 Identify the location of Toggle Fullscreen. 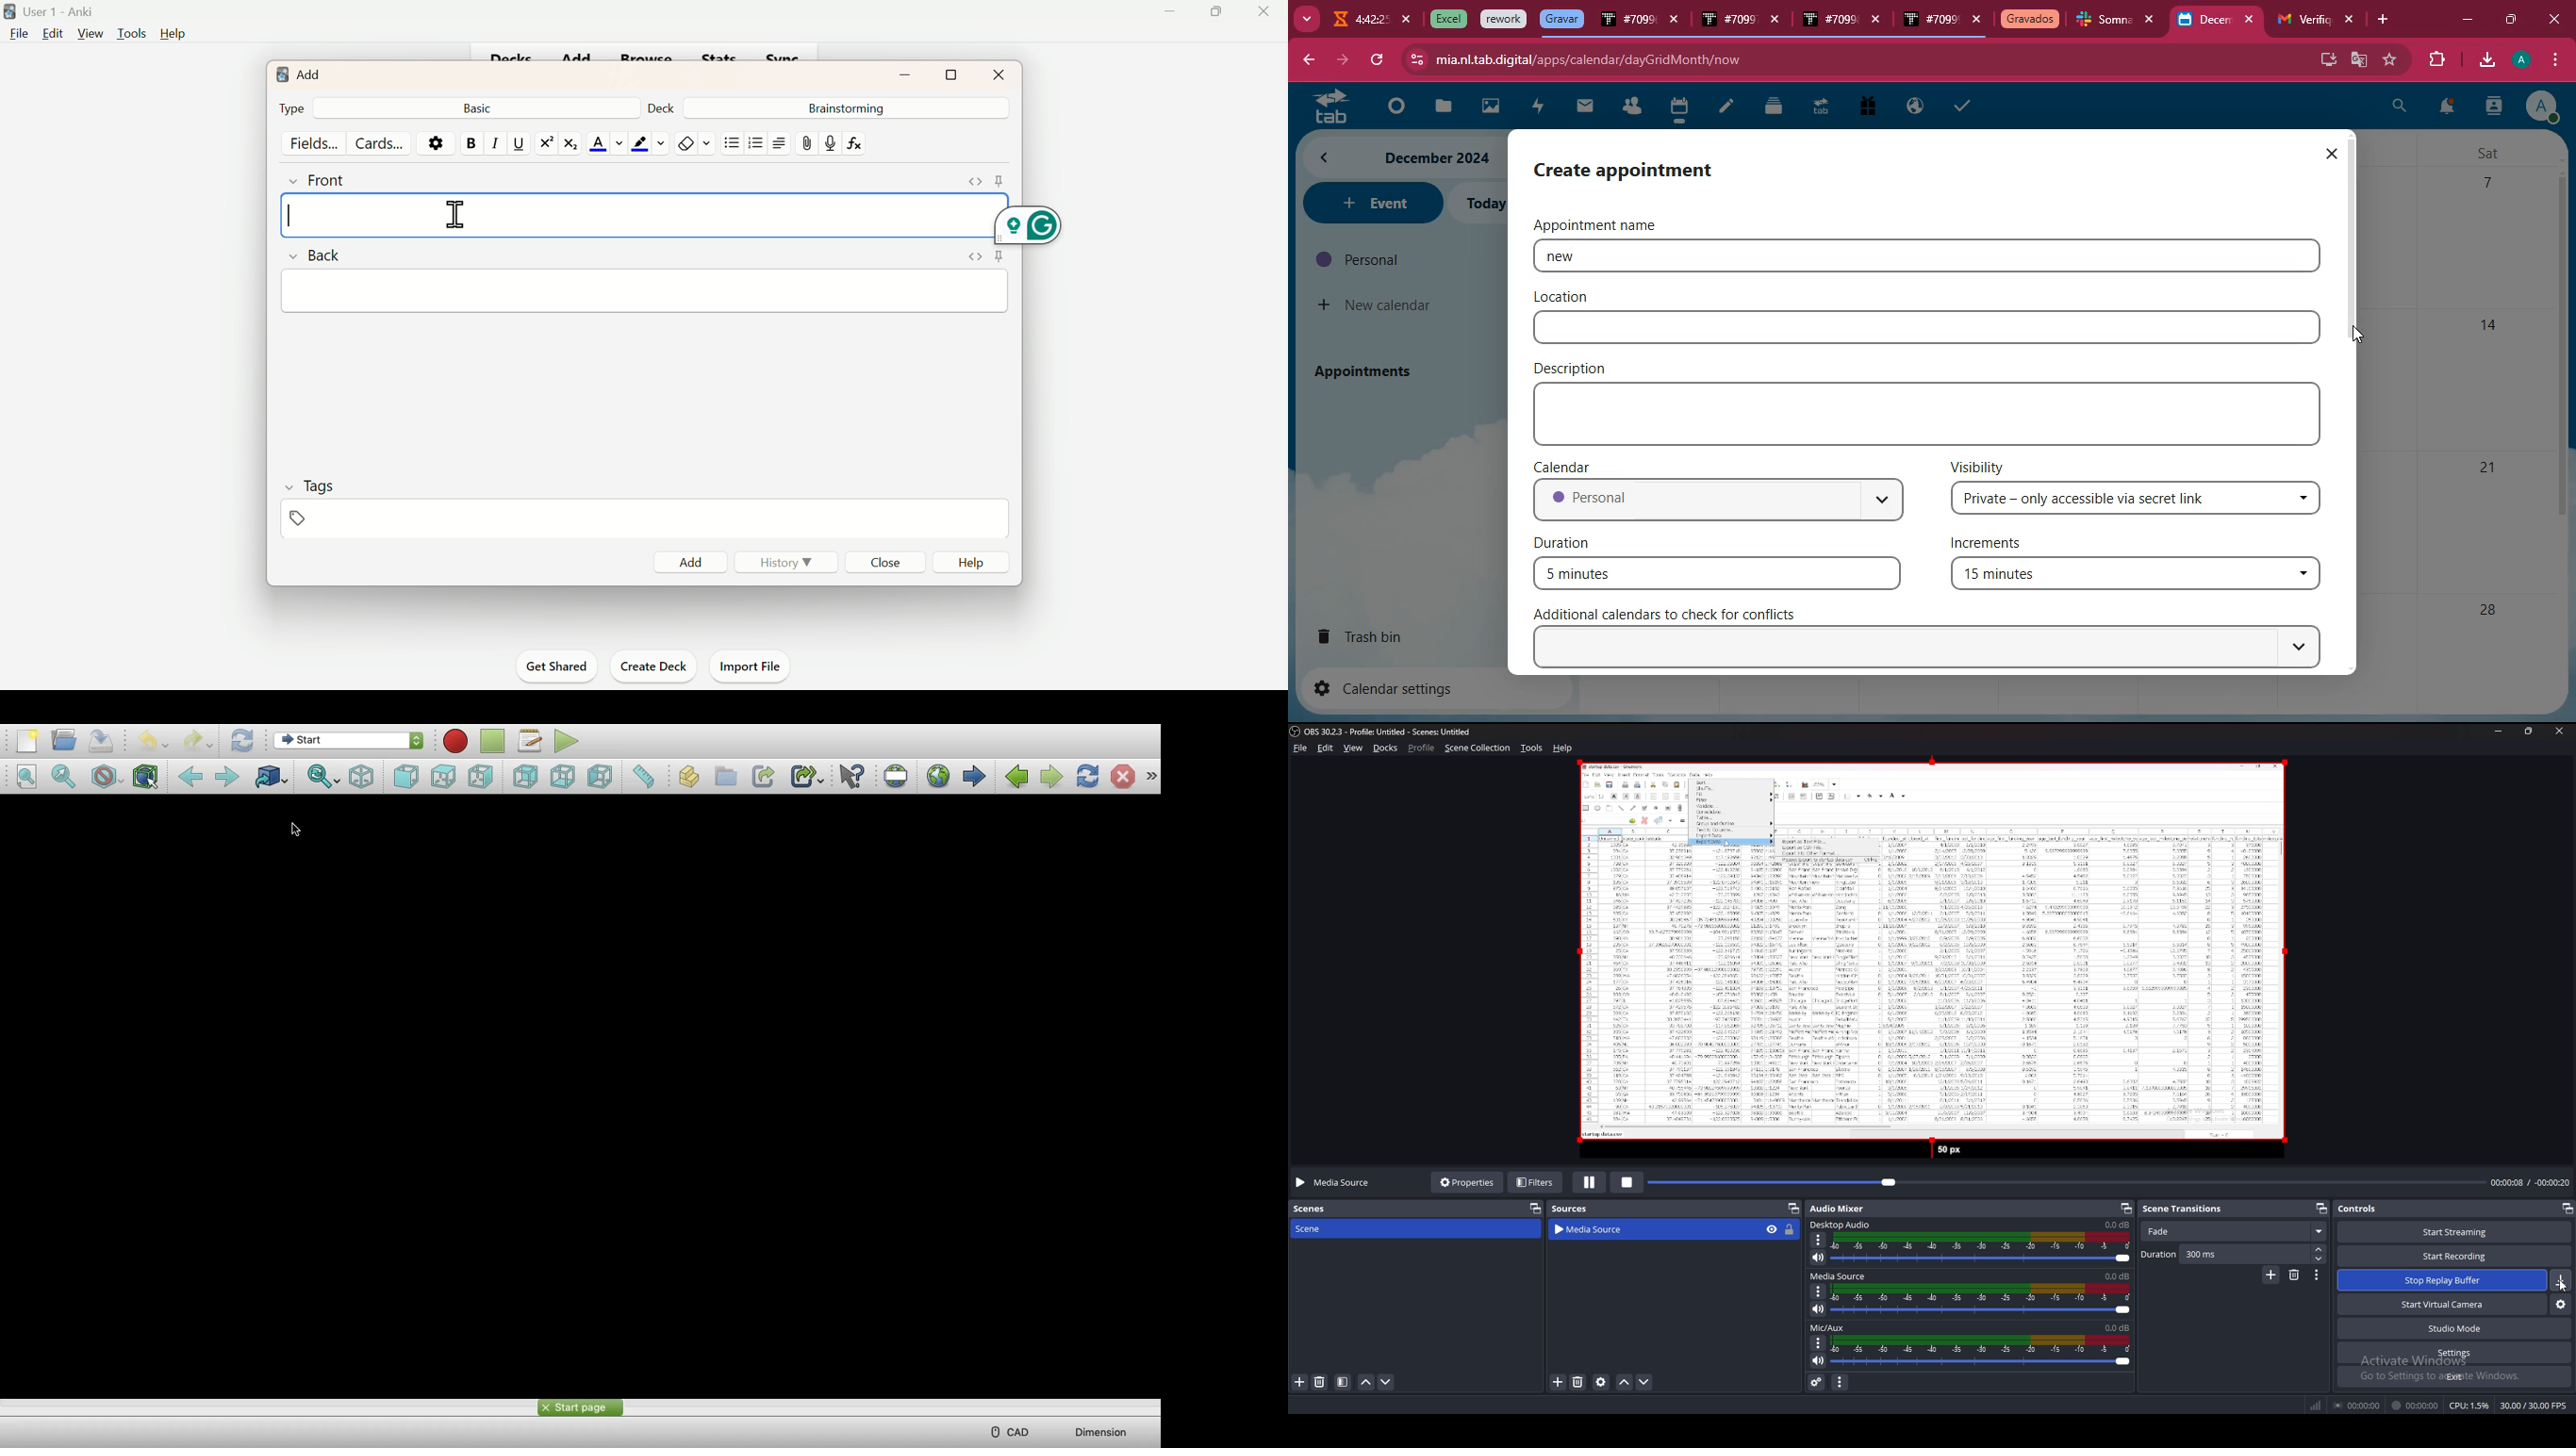
(896, 775).